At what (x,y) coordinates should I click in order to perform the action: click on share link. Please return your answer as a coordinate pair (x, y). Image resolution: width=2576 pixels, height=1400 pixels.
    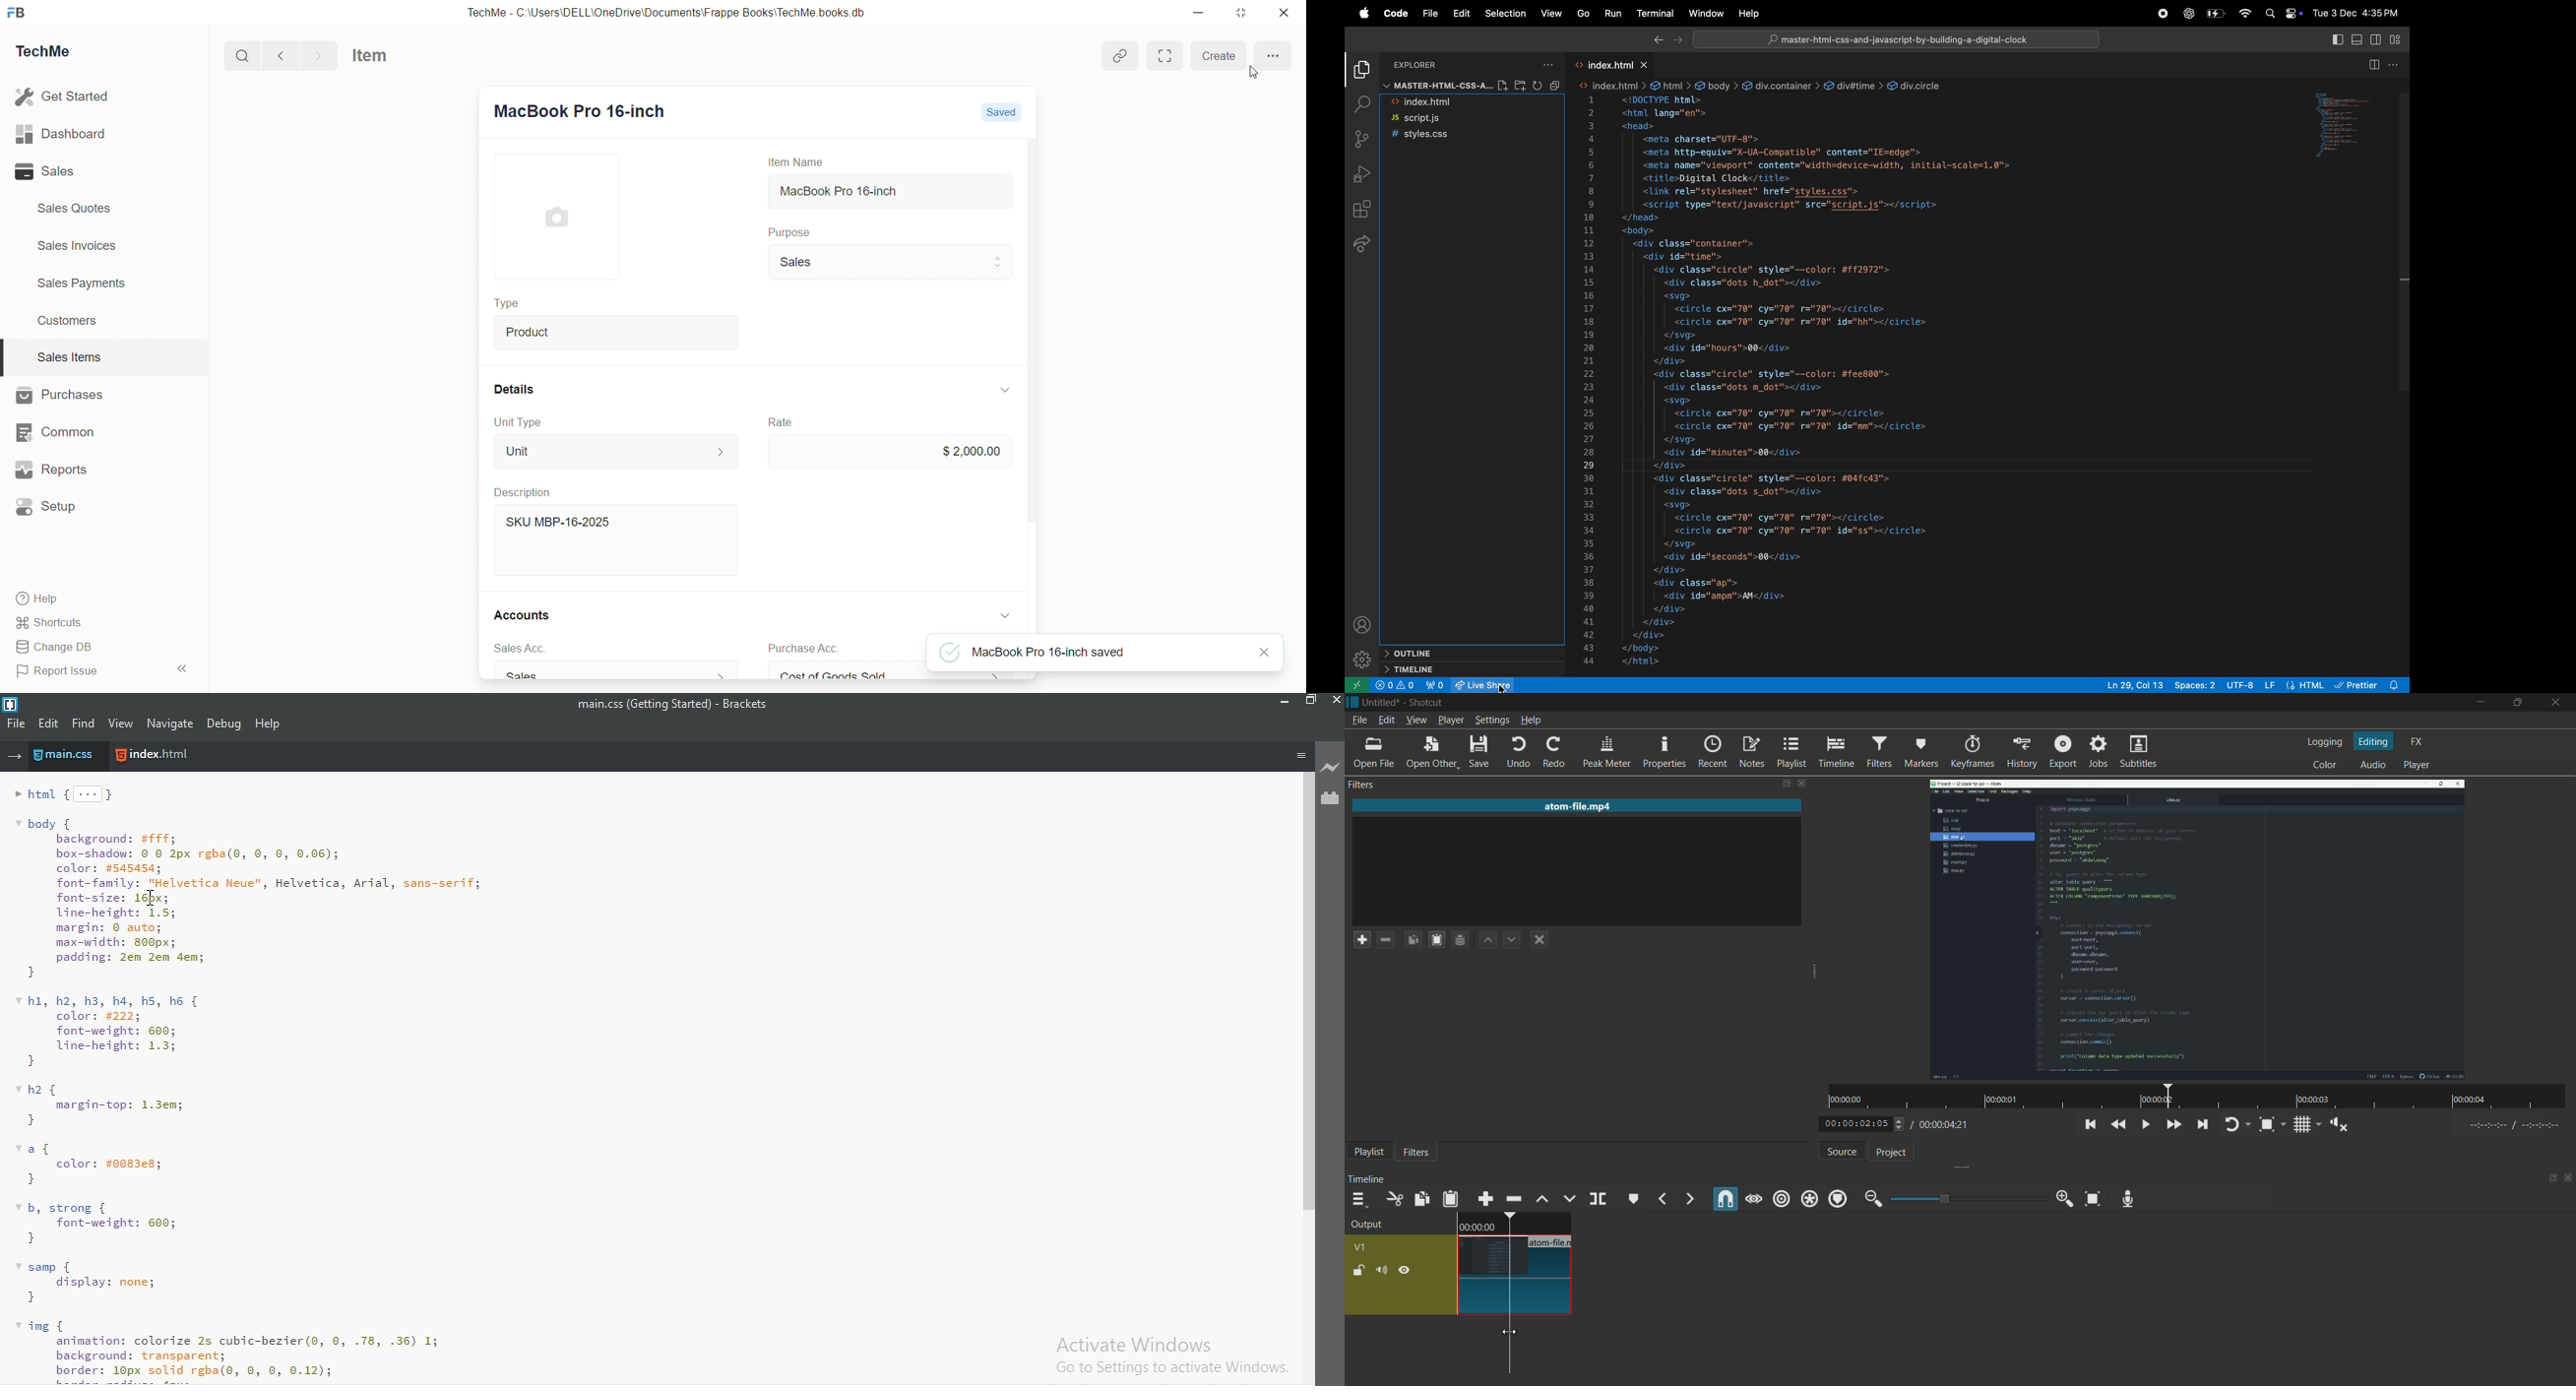
    Looking at the image, I should click on (1122, 56).